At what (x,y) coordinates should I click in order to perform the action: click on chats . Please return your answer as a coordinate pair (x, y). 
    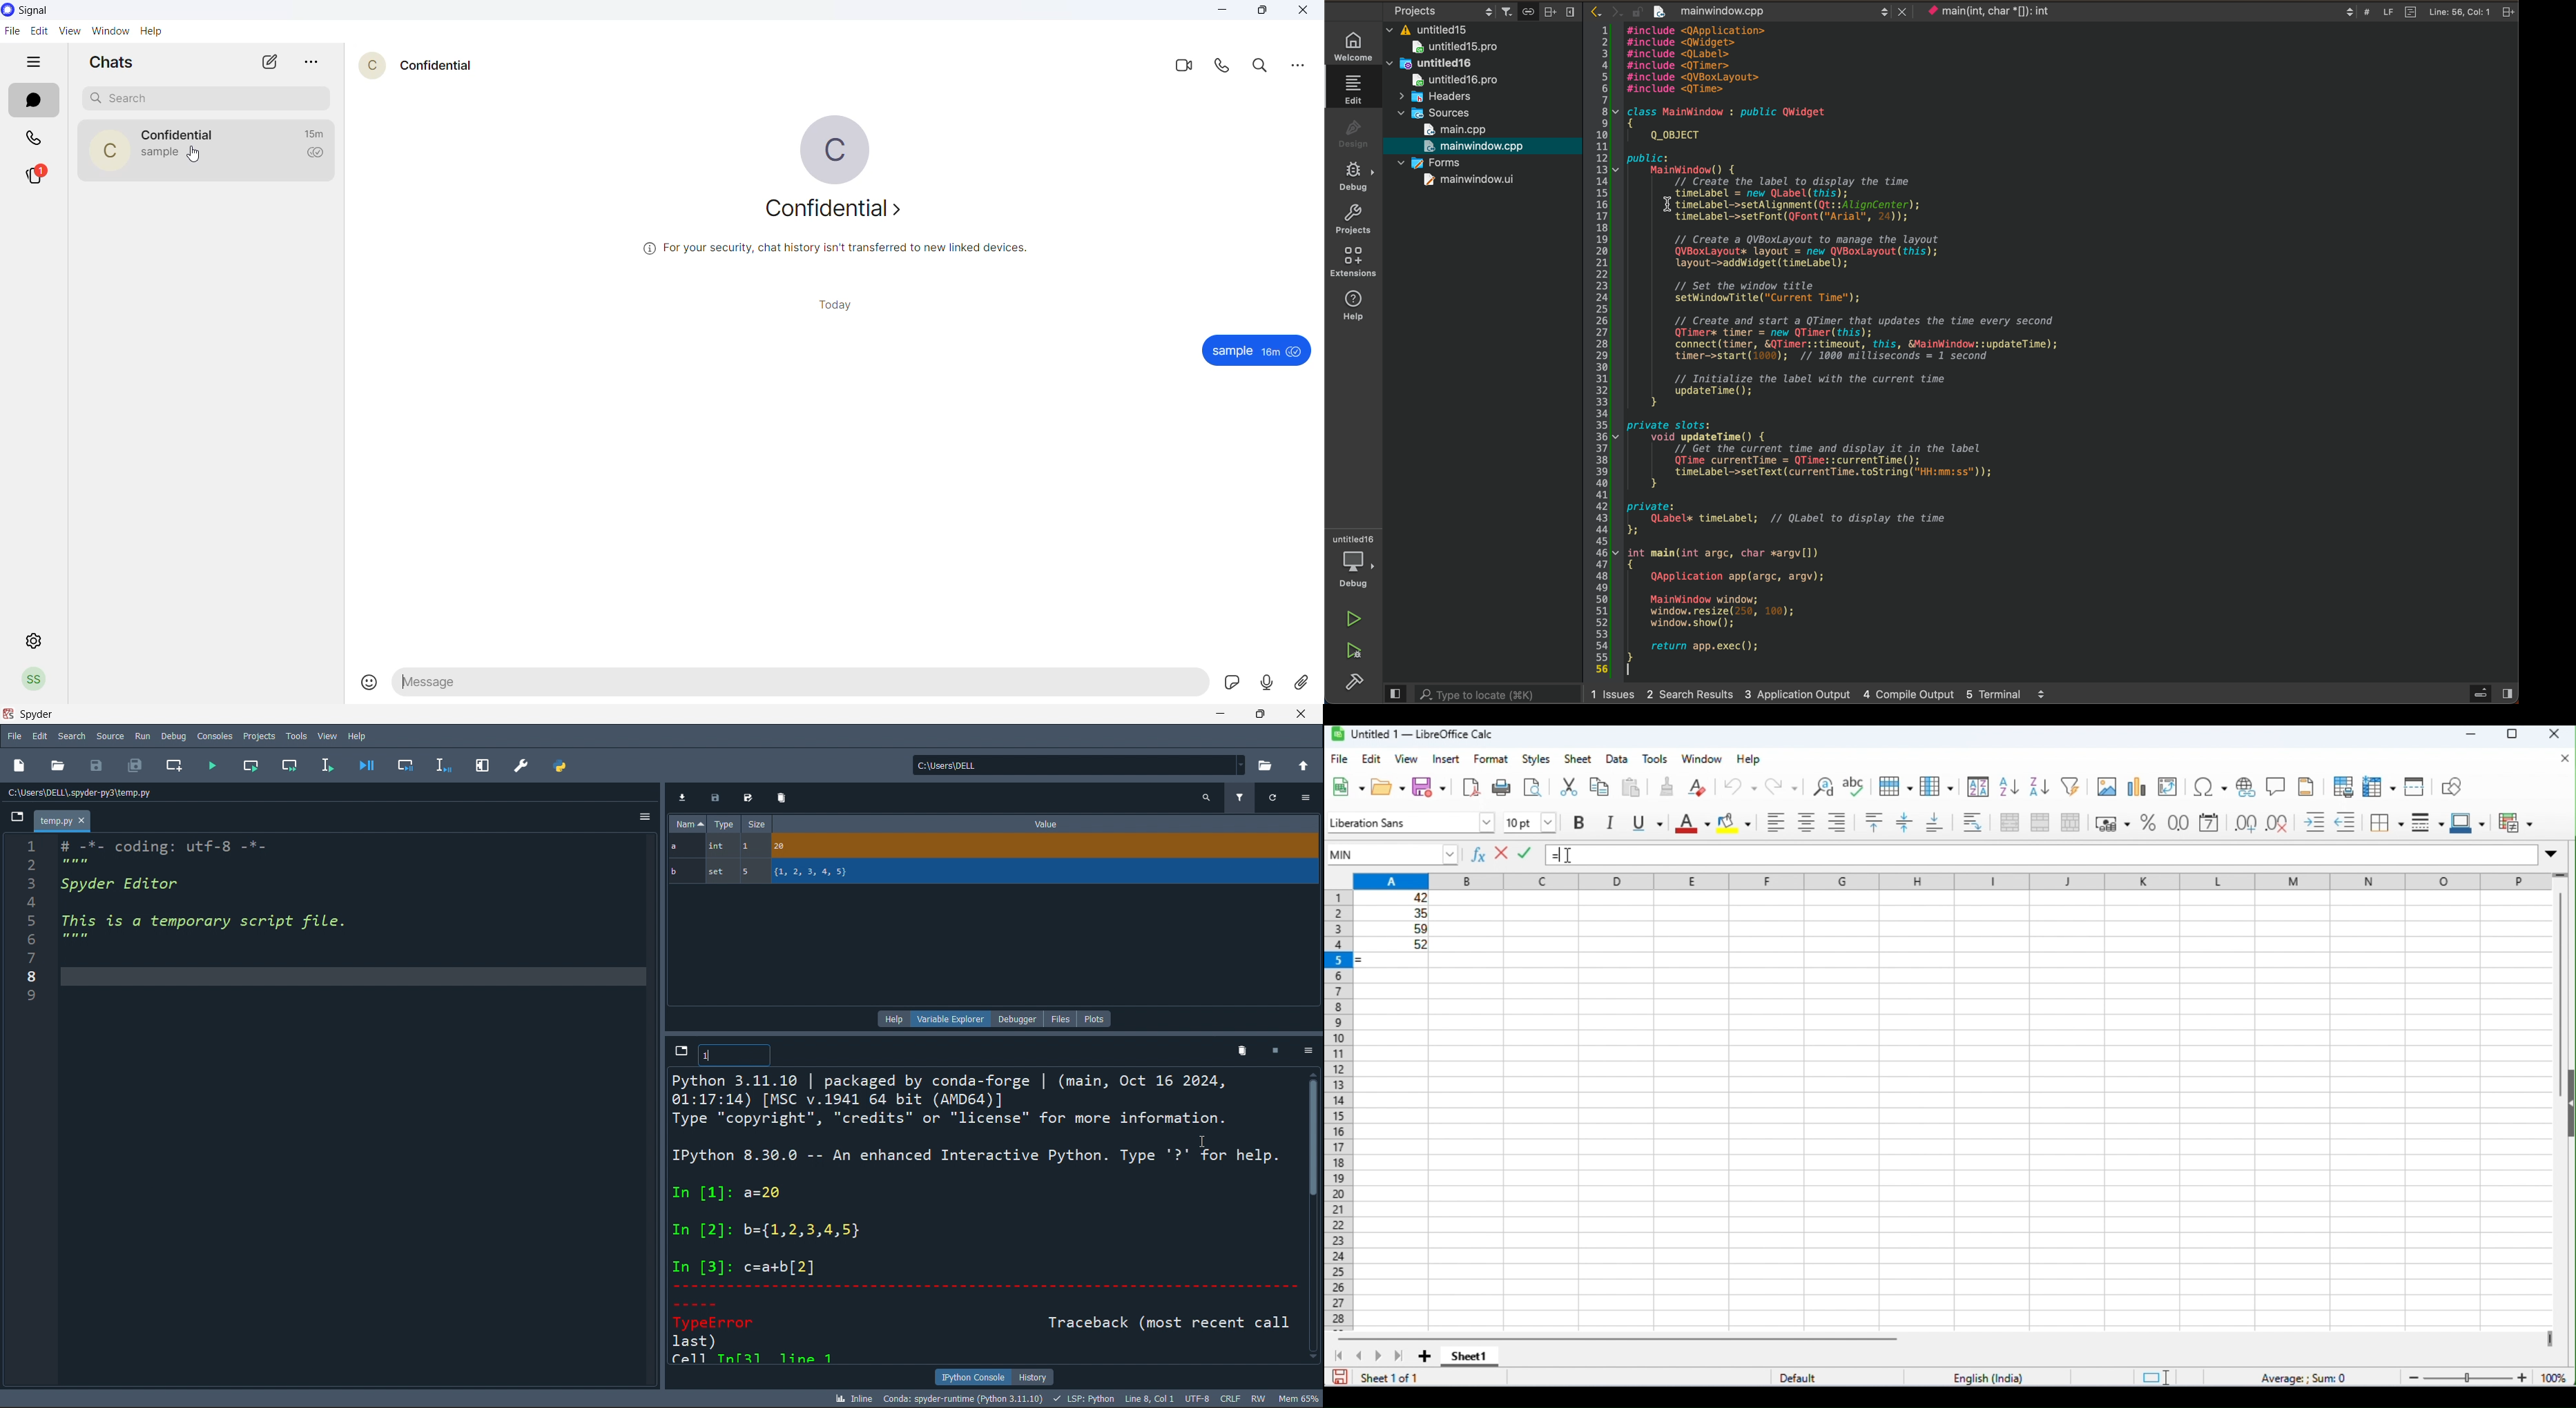
    Looking at the image, I should click on (111, 63).